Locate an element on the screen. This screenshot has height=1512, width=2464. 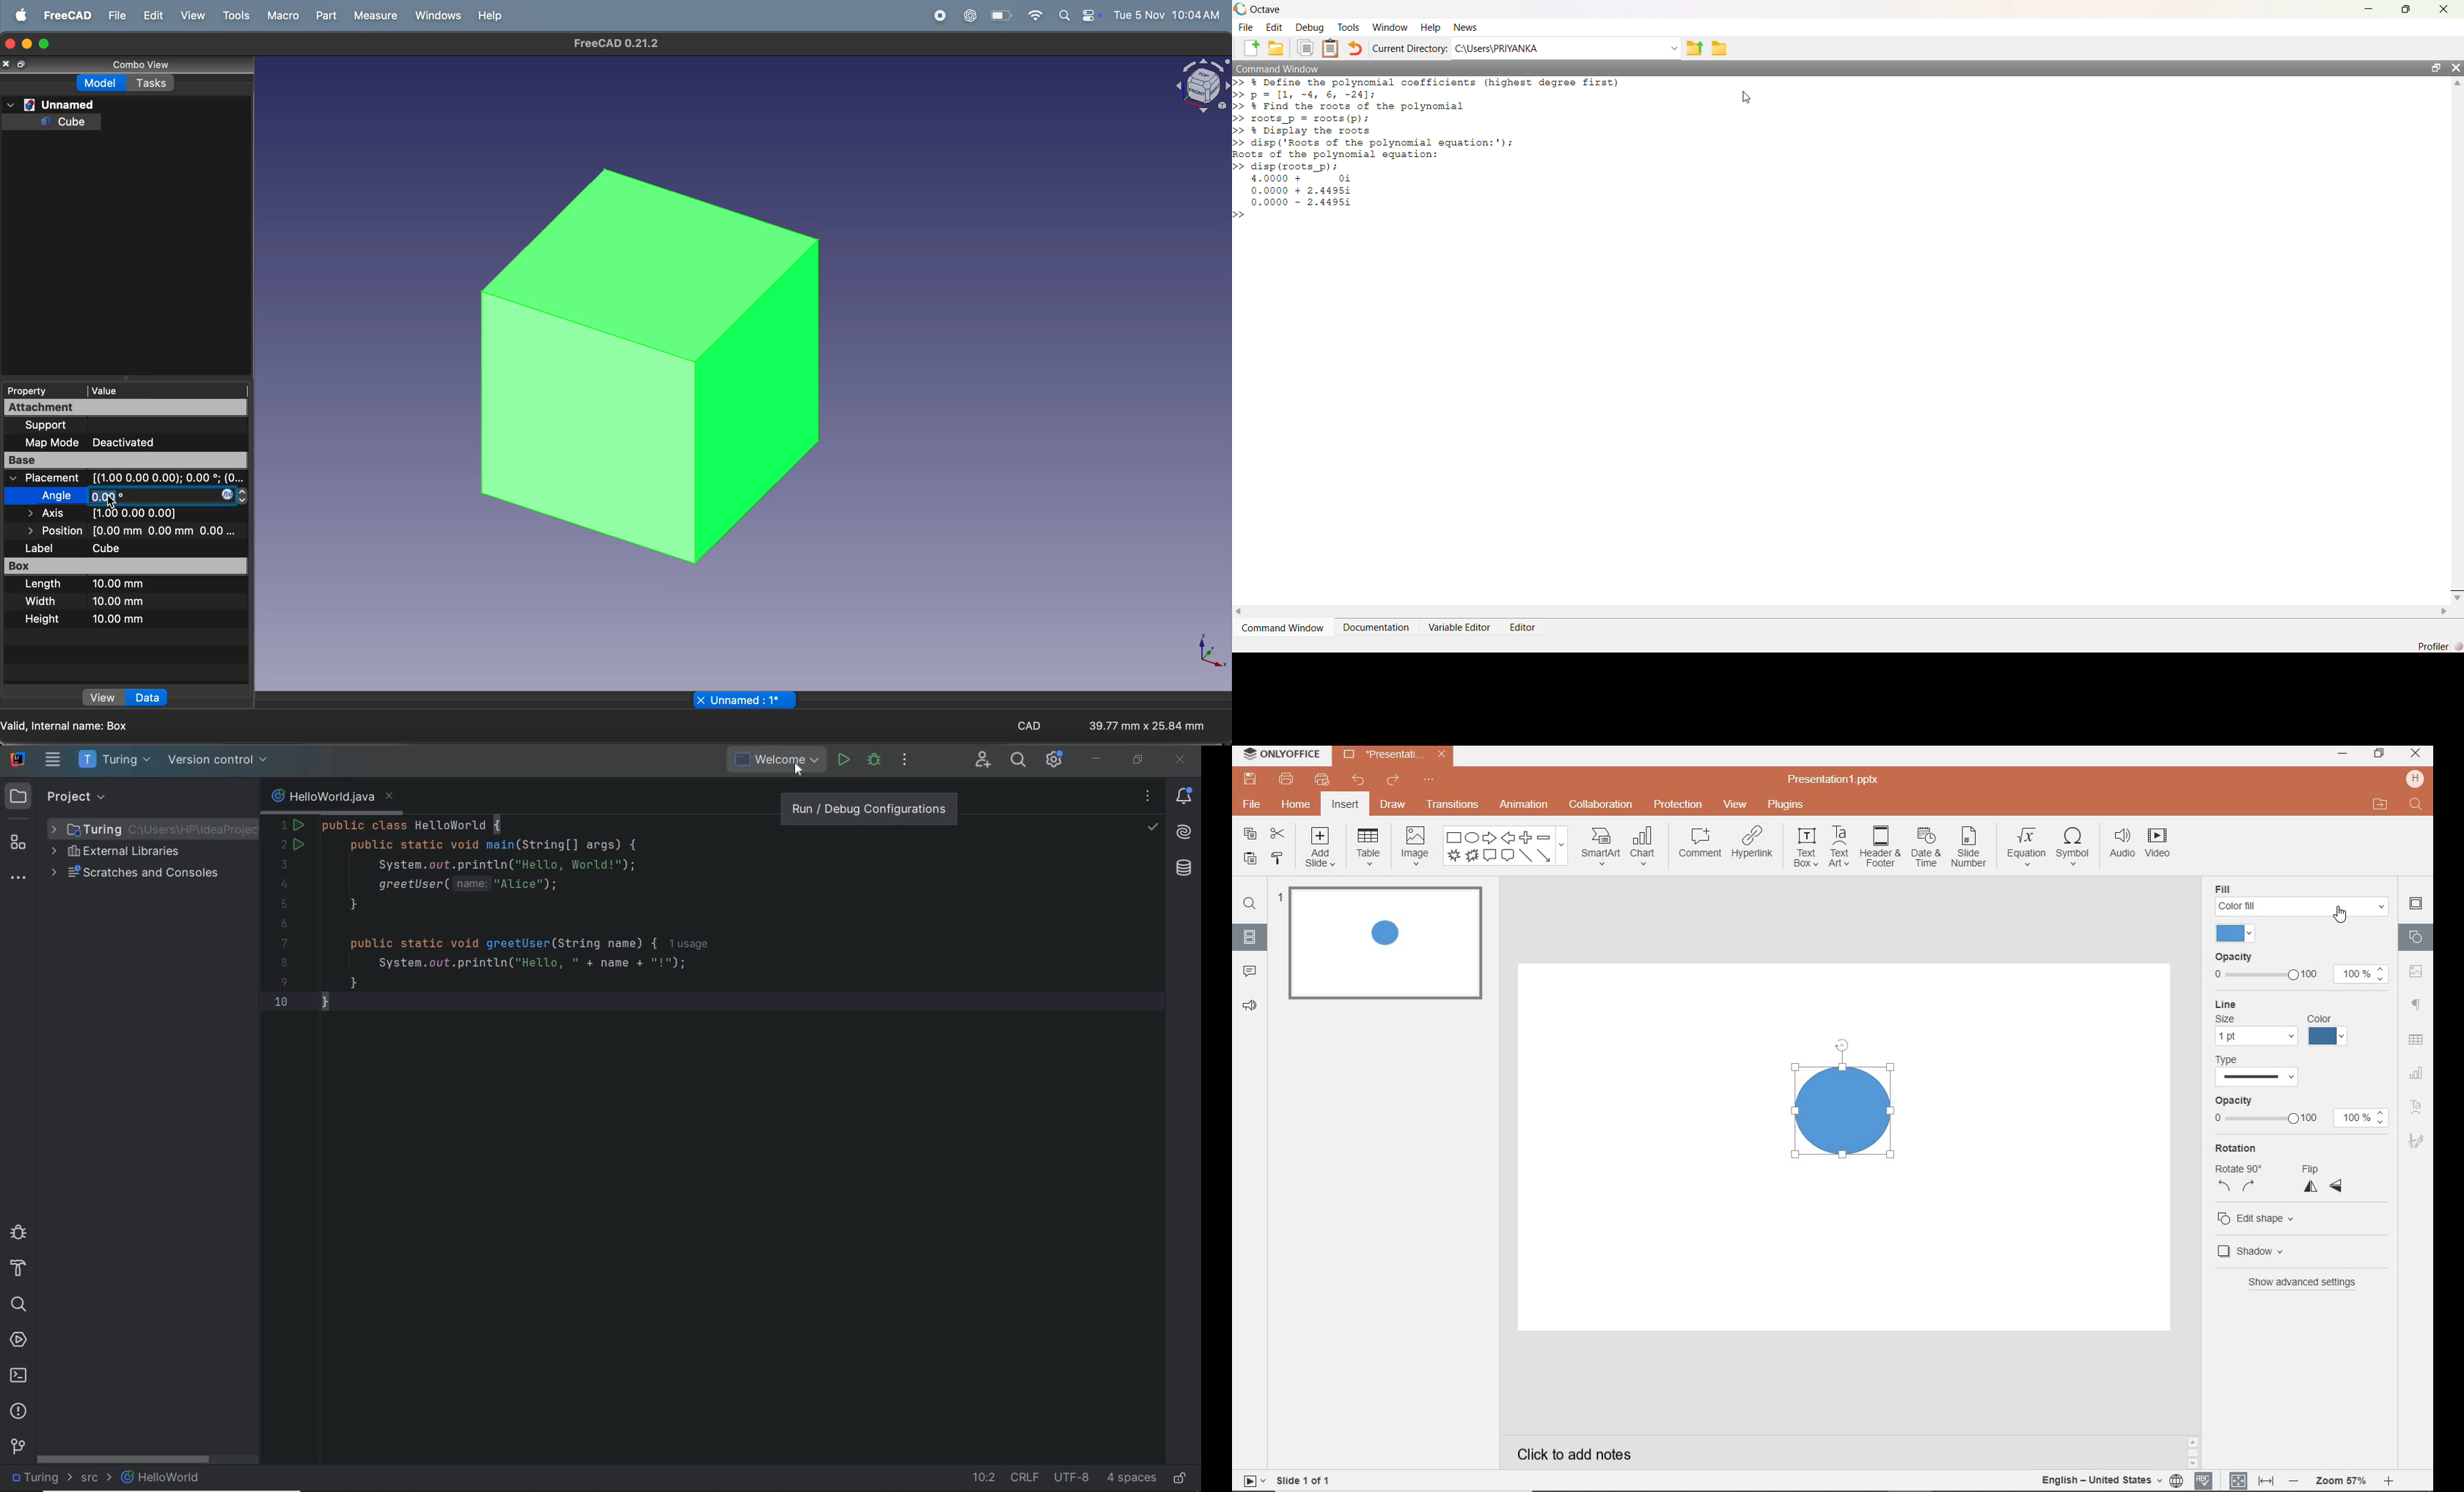
show advanced settings is located at coordinates (2300, 1281).